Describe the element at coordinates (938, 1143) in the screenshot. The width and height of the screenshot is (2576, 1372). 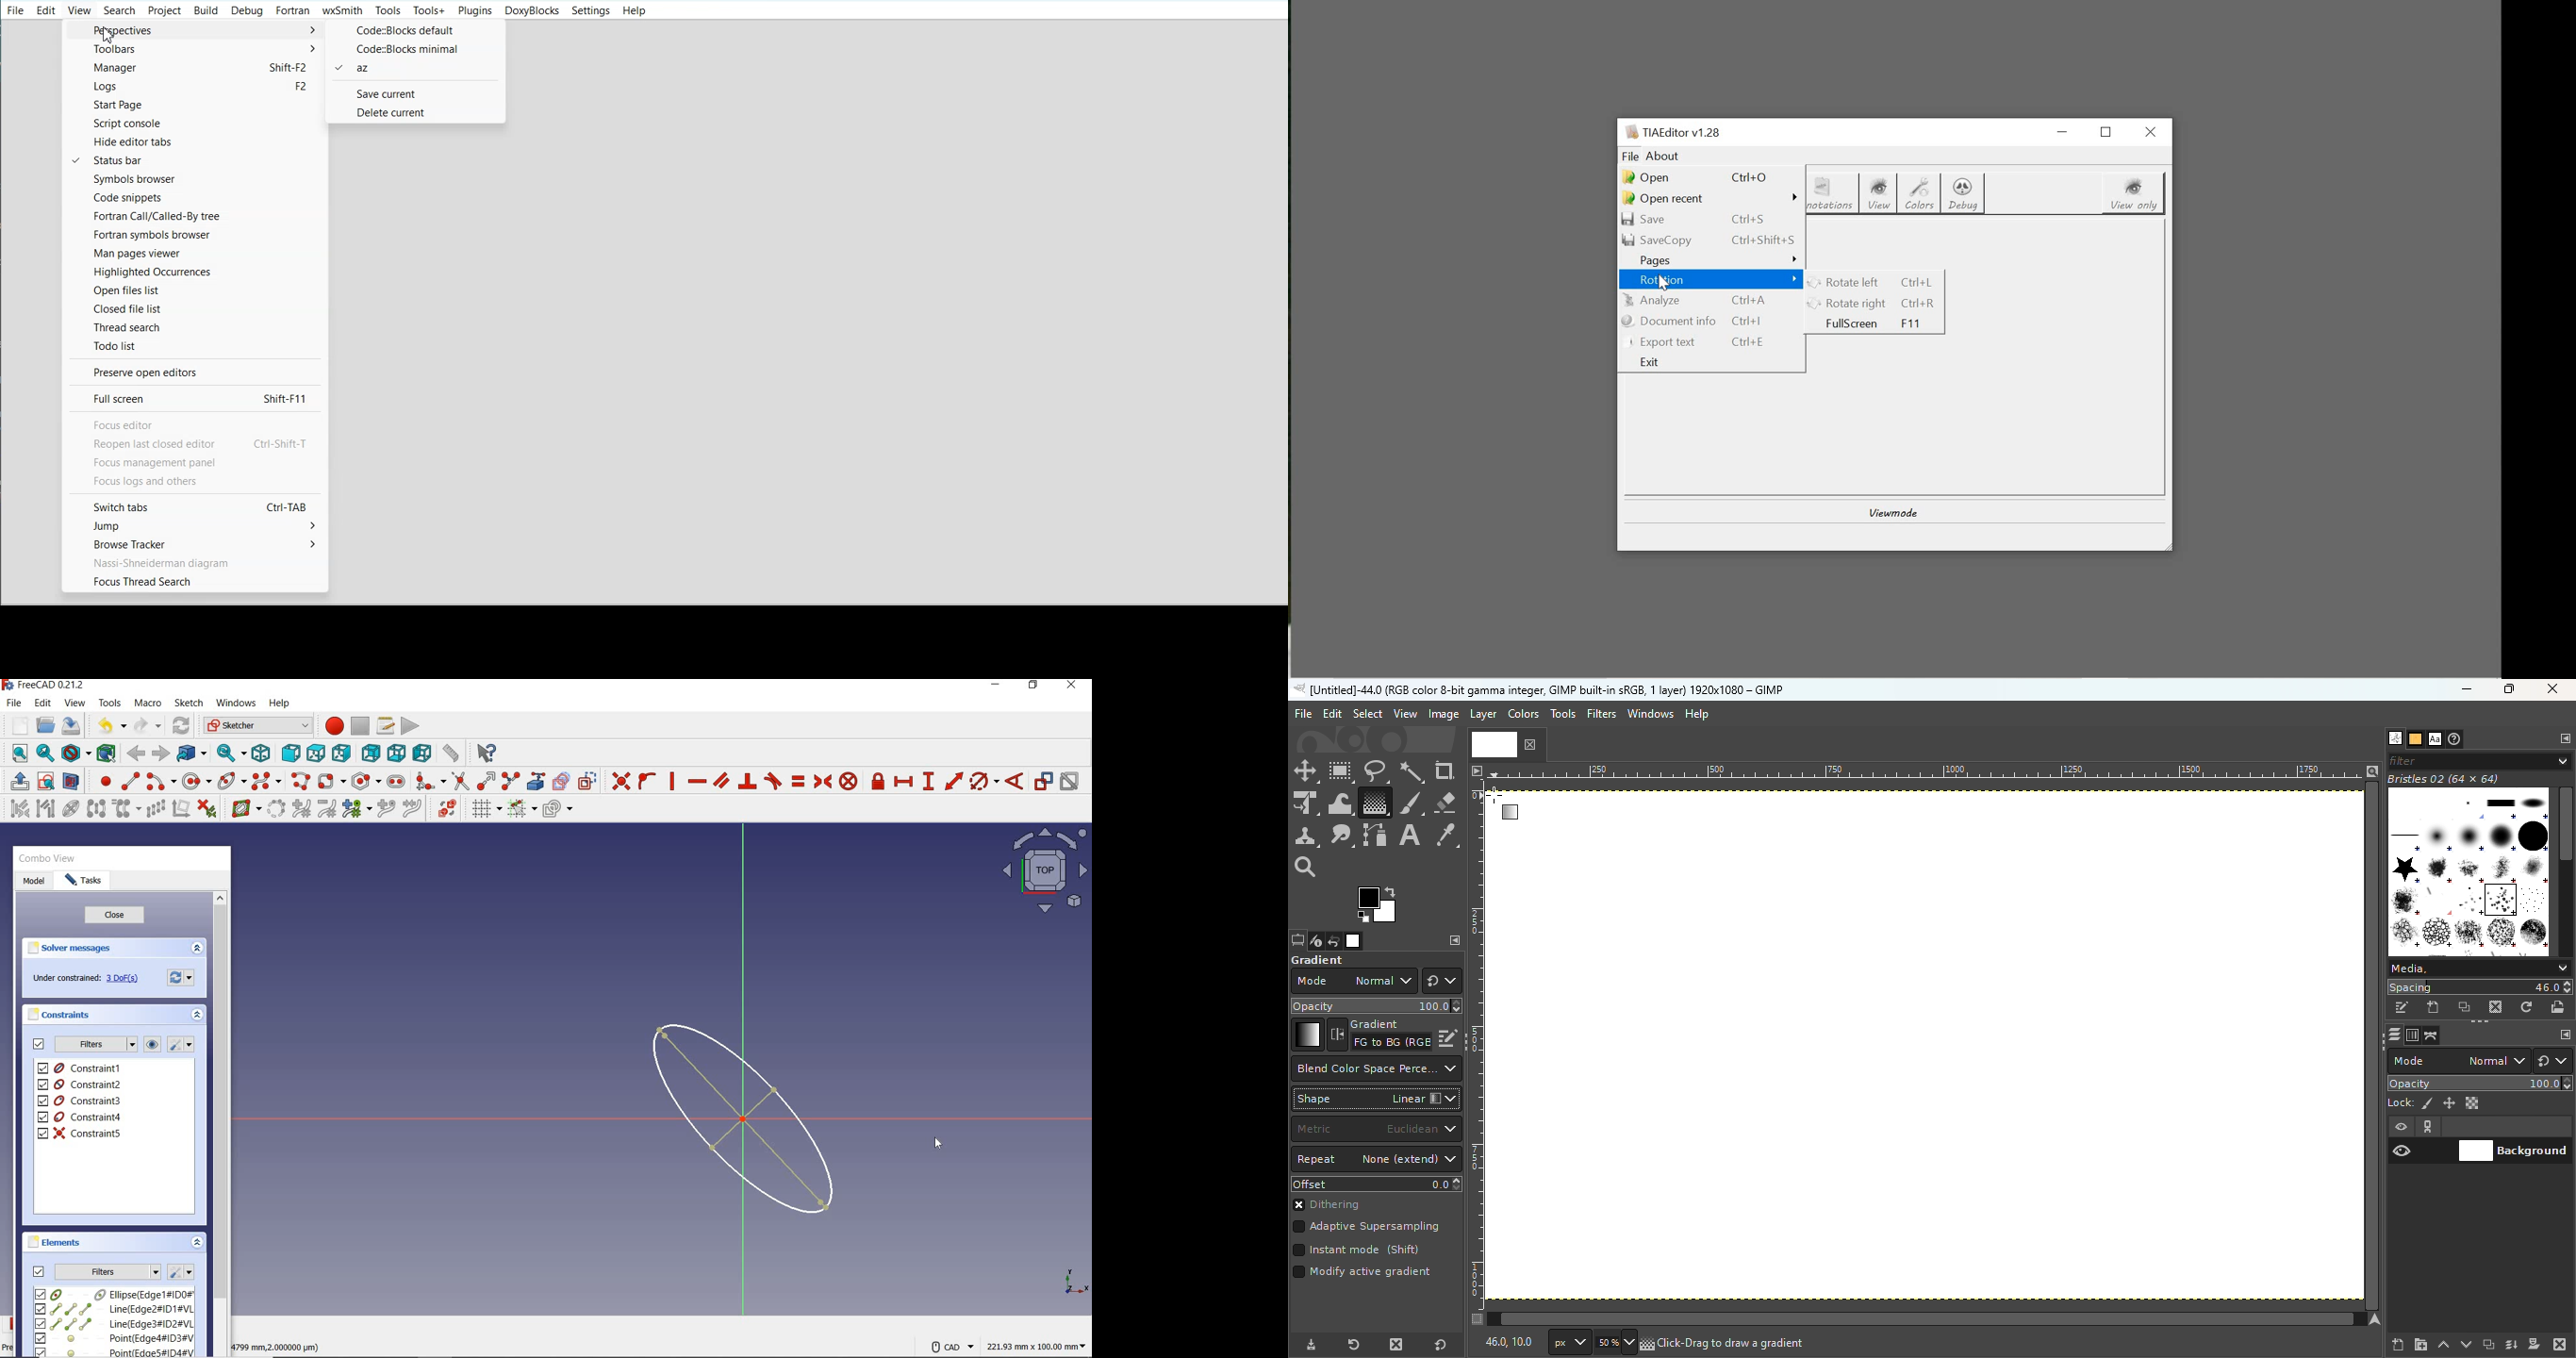
I see `cursor` at that location.